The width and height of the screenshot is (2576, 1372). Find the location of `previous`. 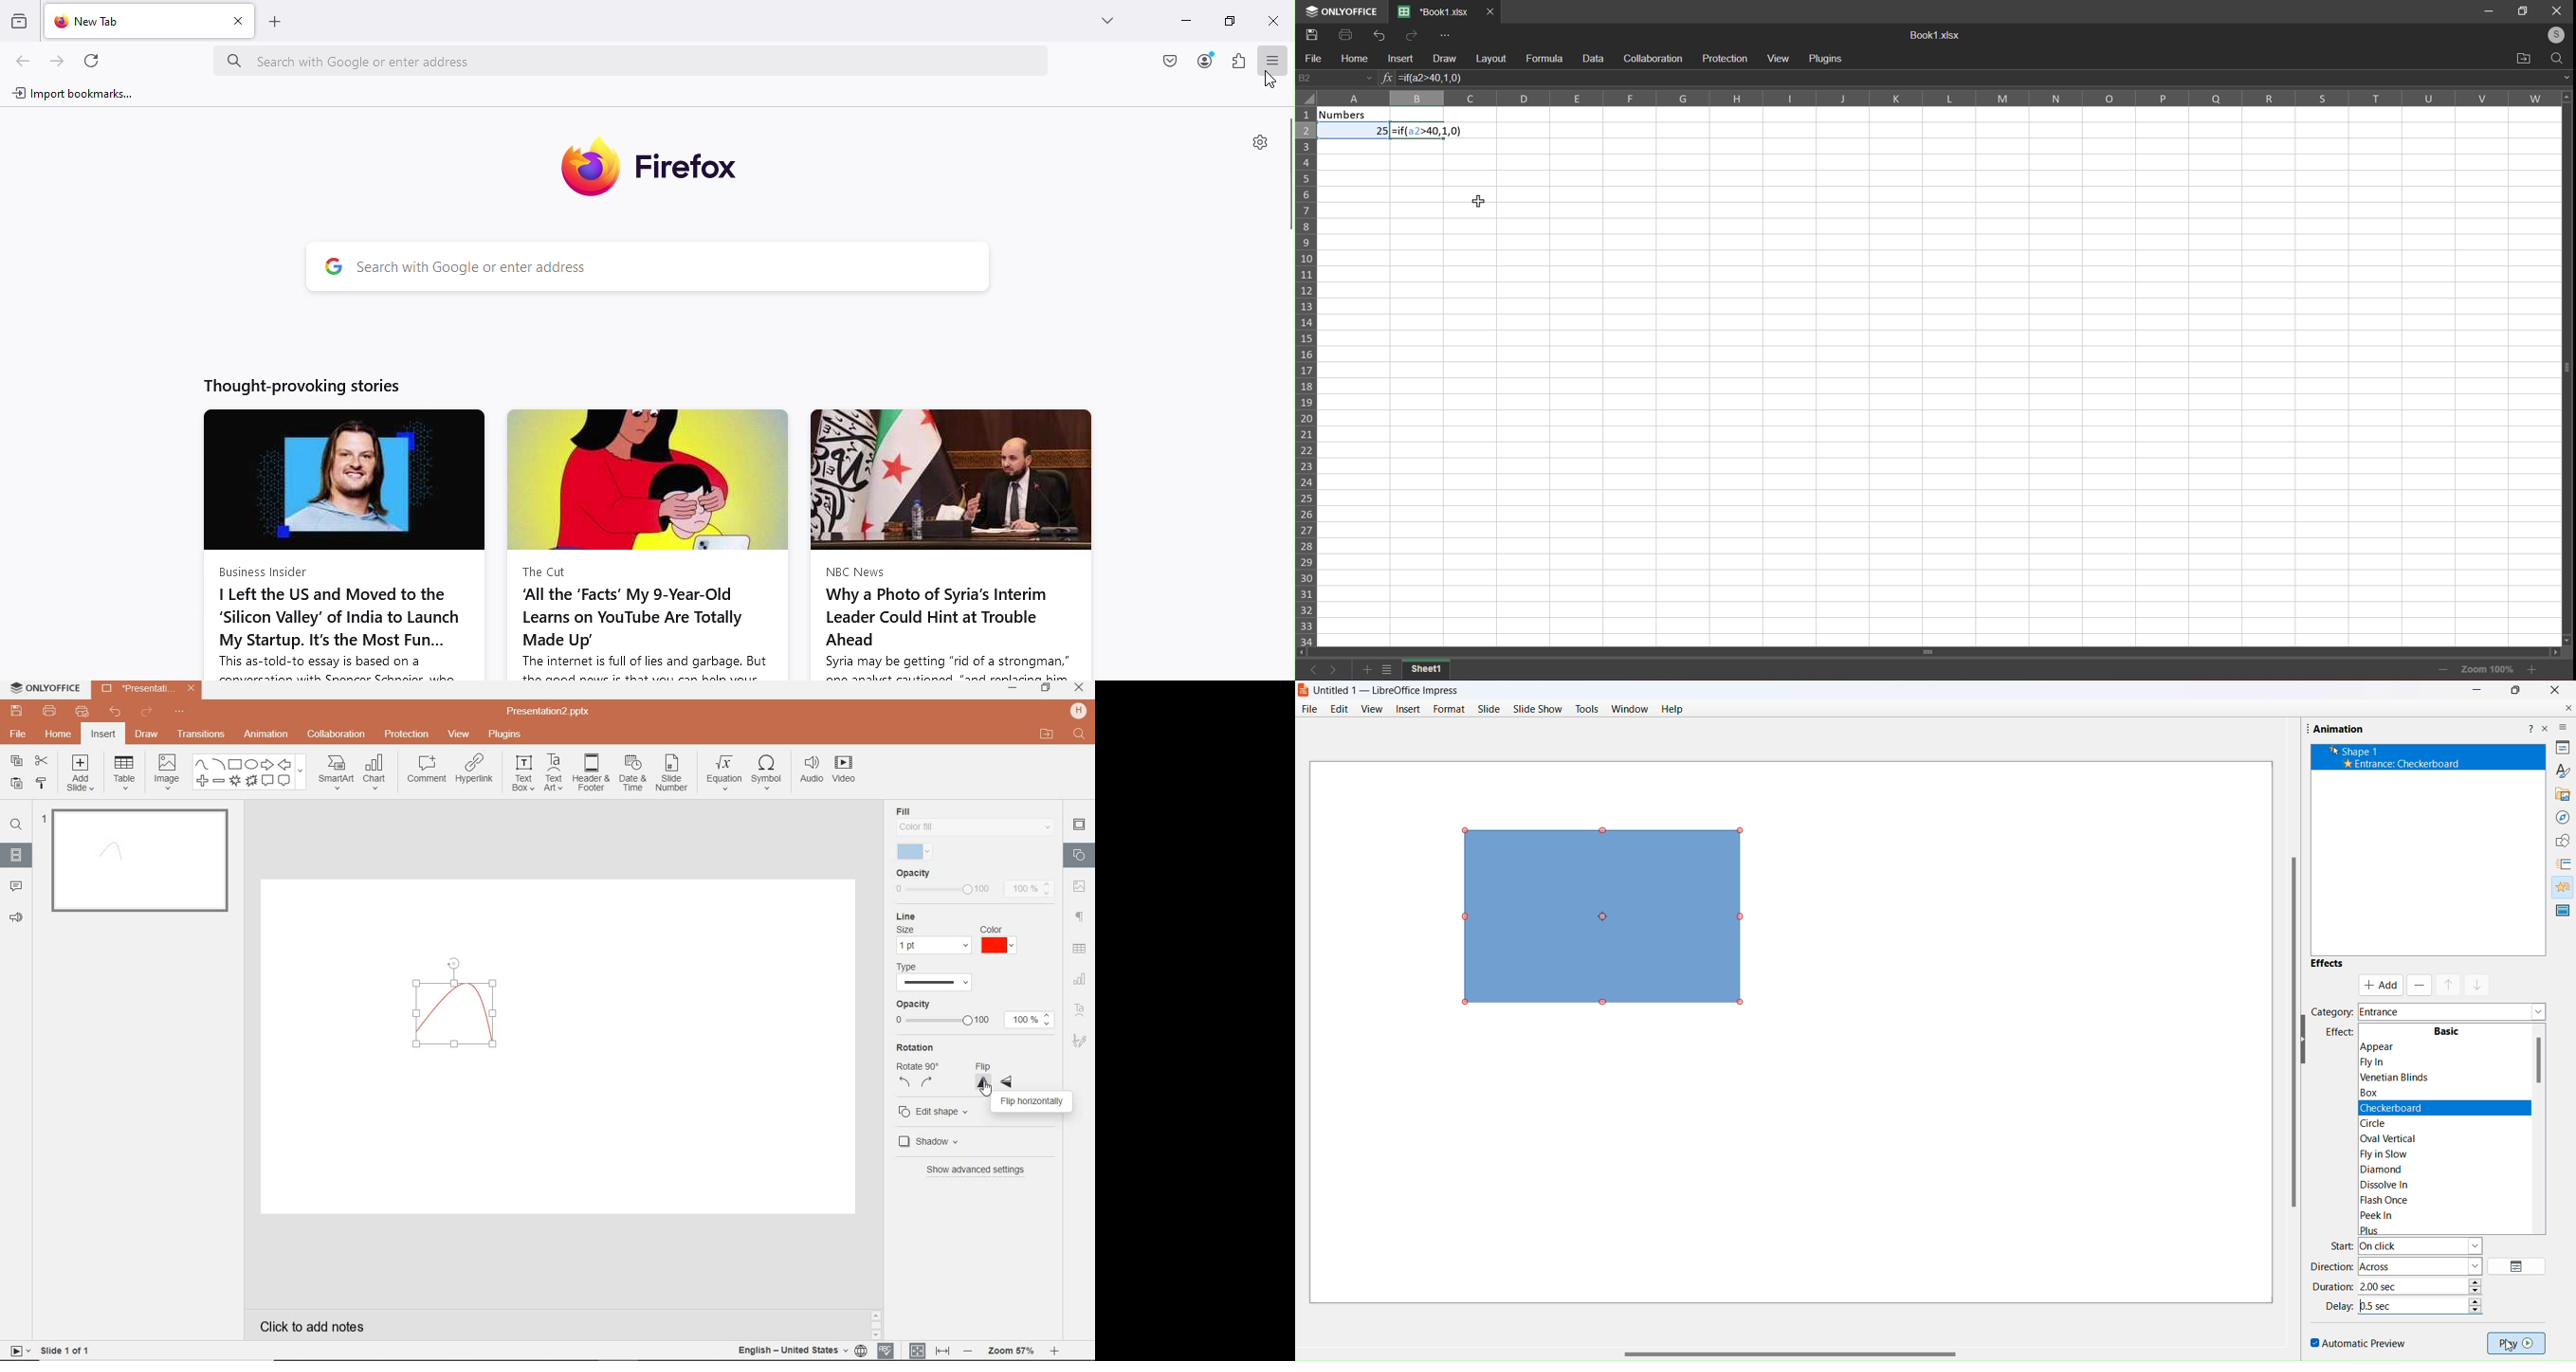

previous is located at coordinates (1314, 673).